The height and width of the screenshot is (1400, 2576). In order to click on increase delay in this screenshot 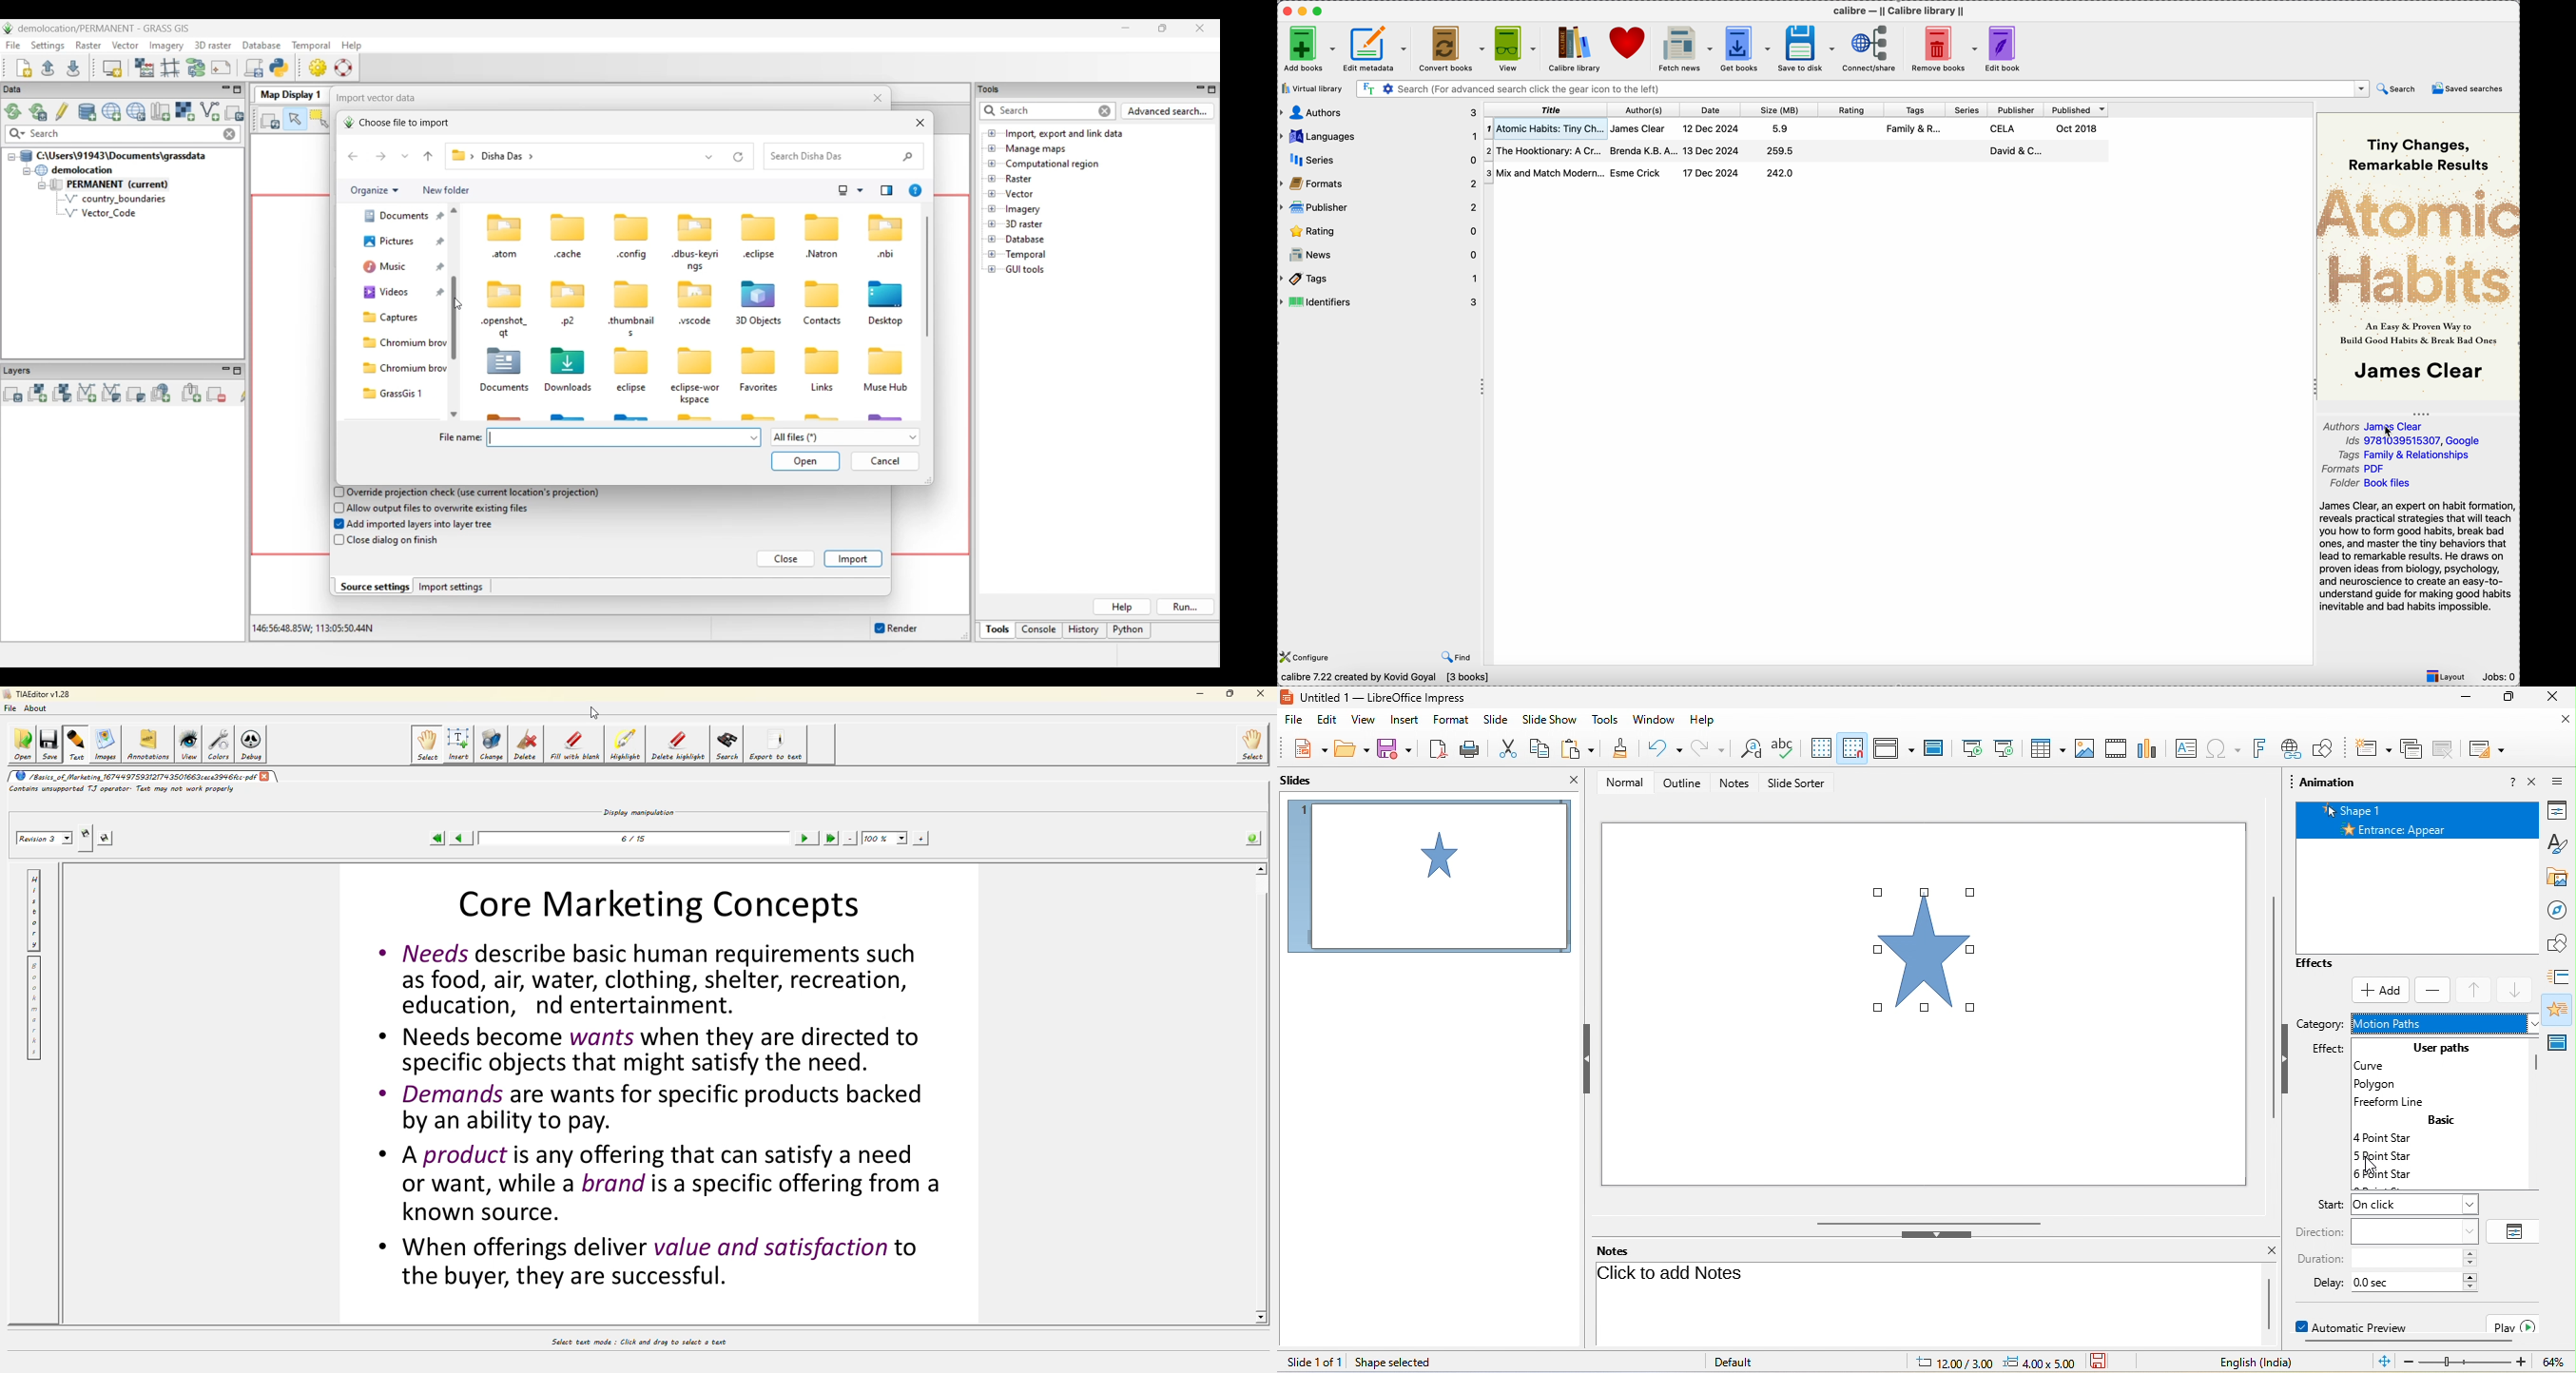, I will do `click(2470, 1276)`.